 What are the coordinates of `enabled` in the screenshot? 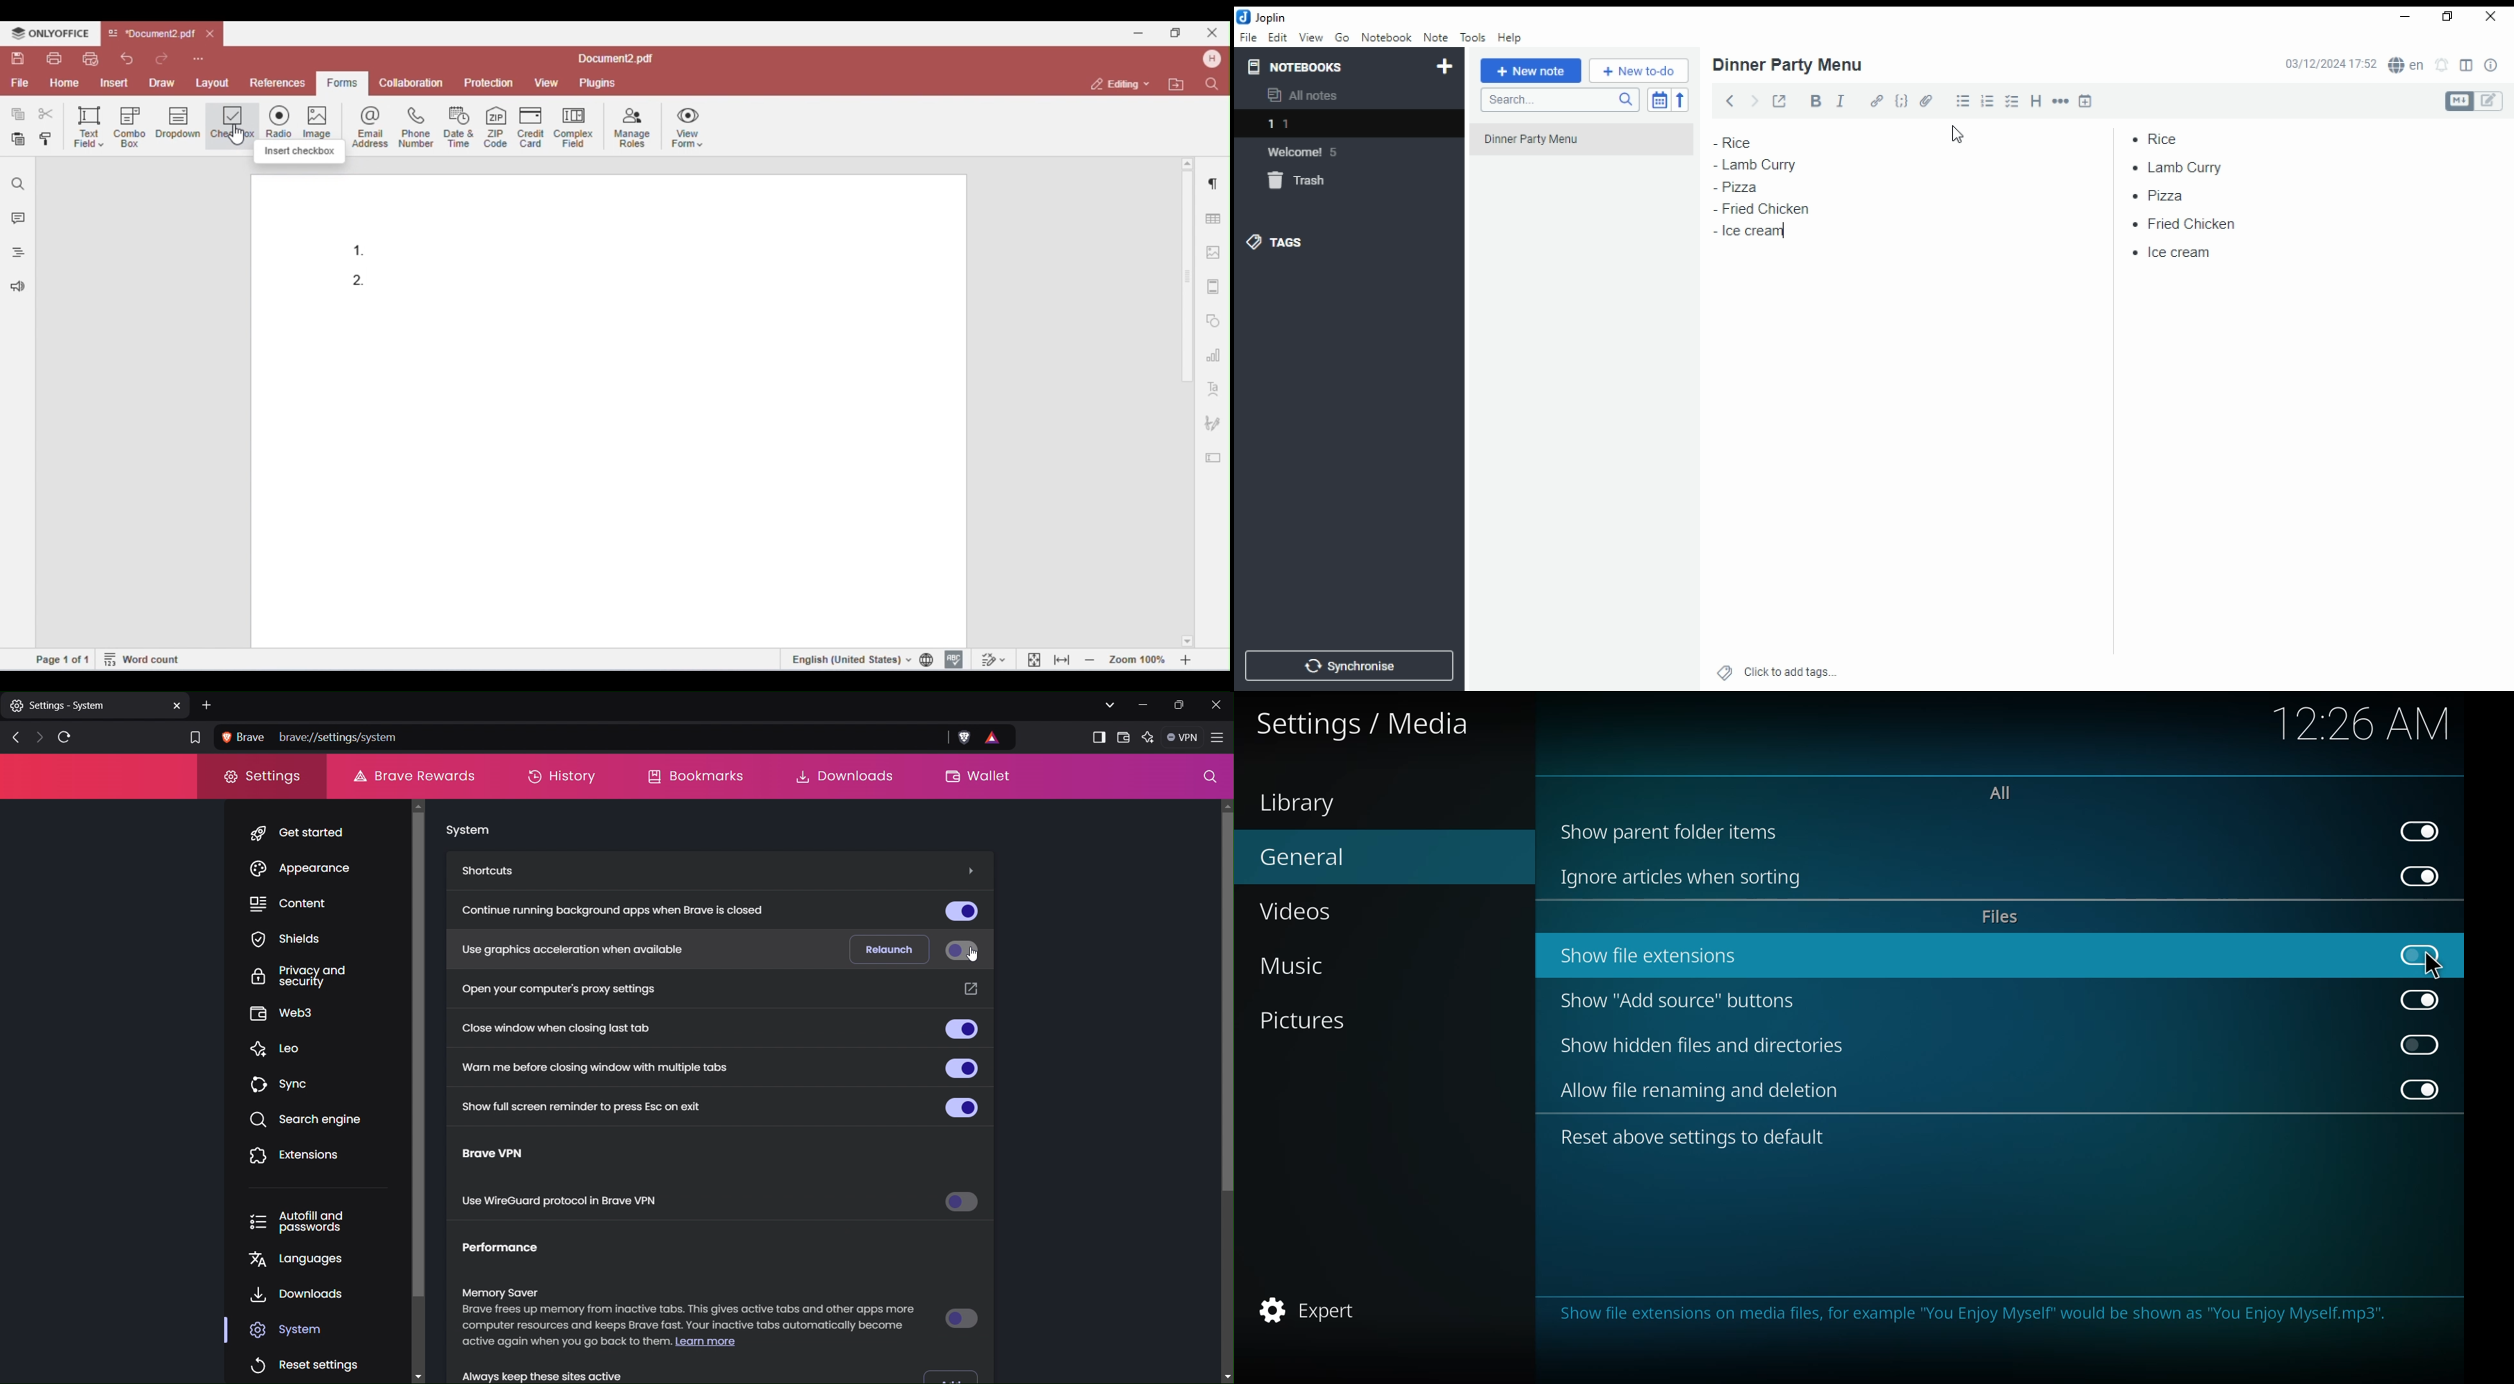 It's located at (2422, 1000).